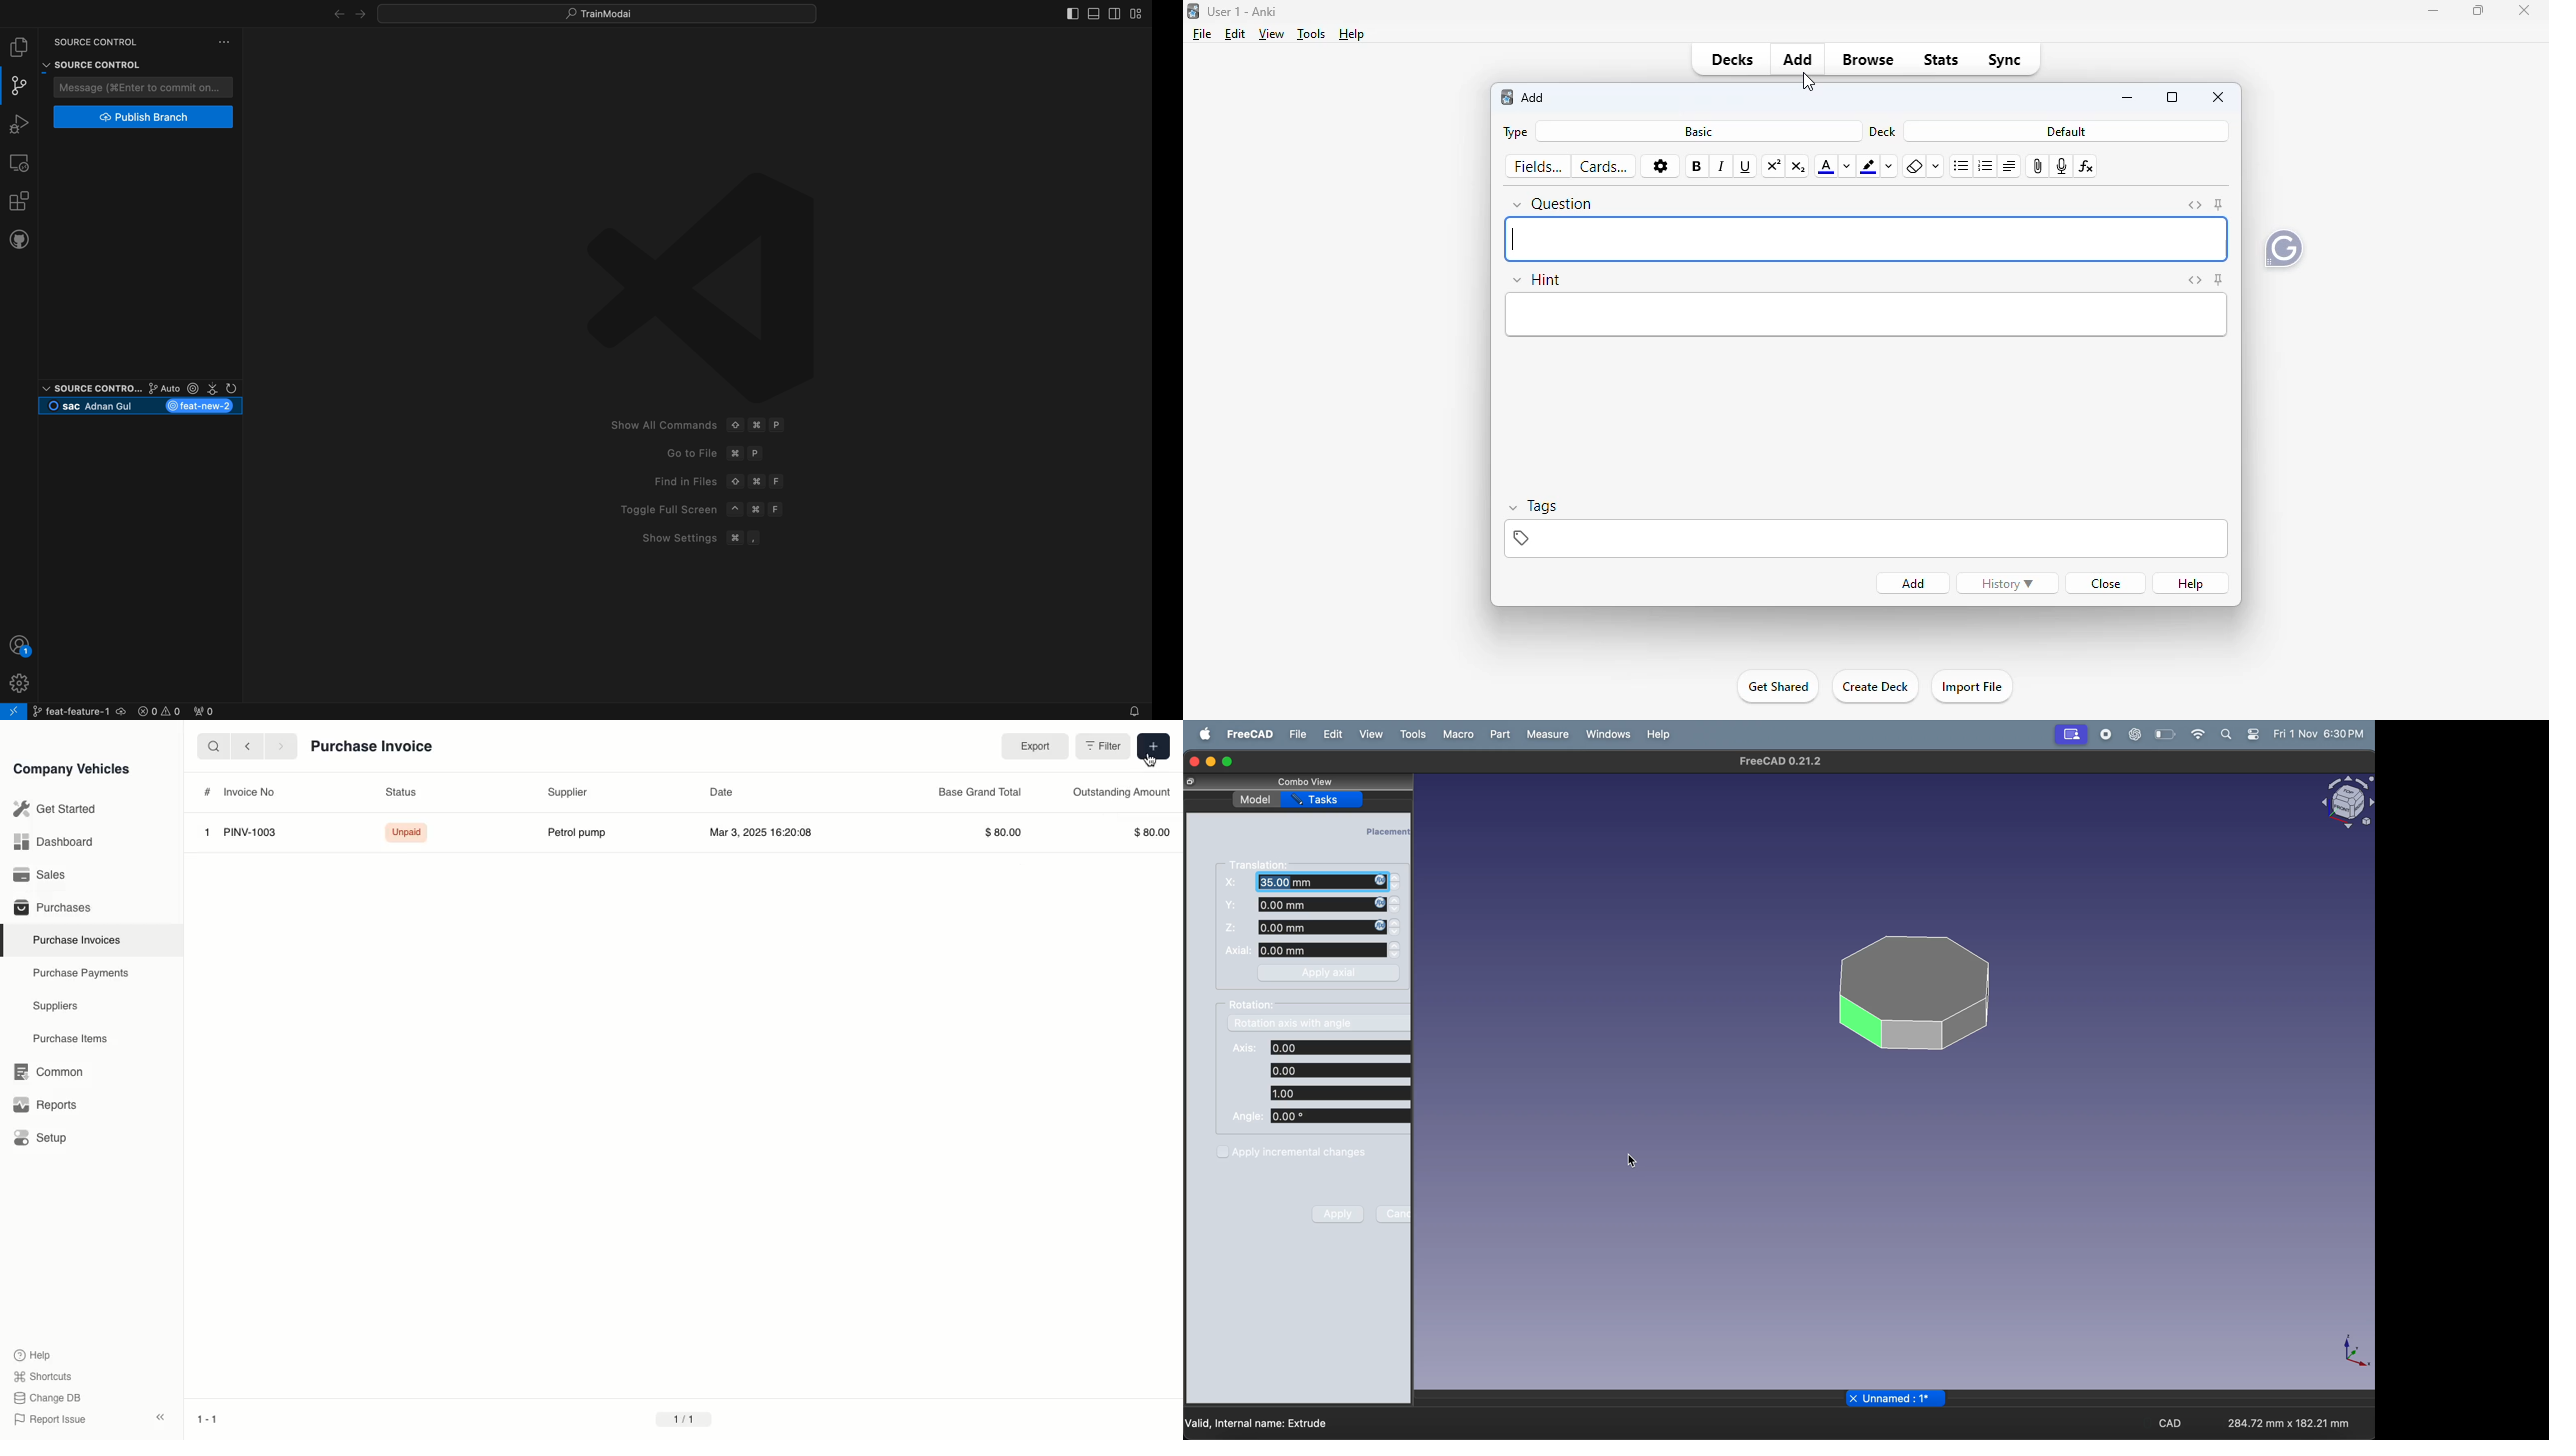  Describe the element at coordinates (145, 87) in the screenshot. I see `commit message` at that location.